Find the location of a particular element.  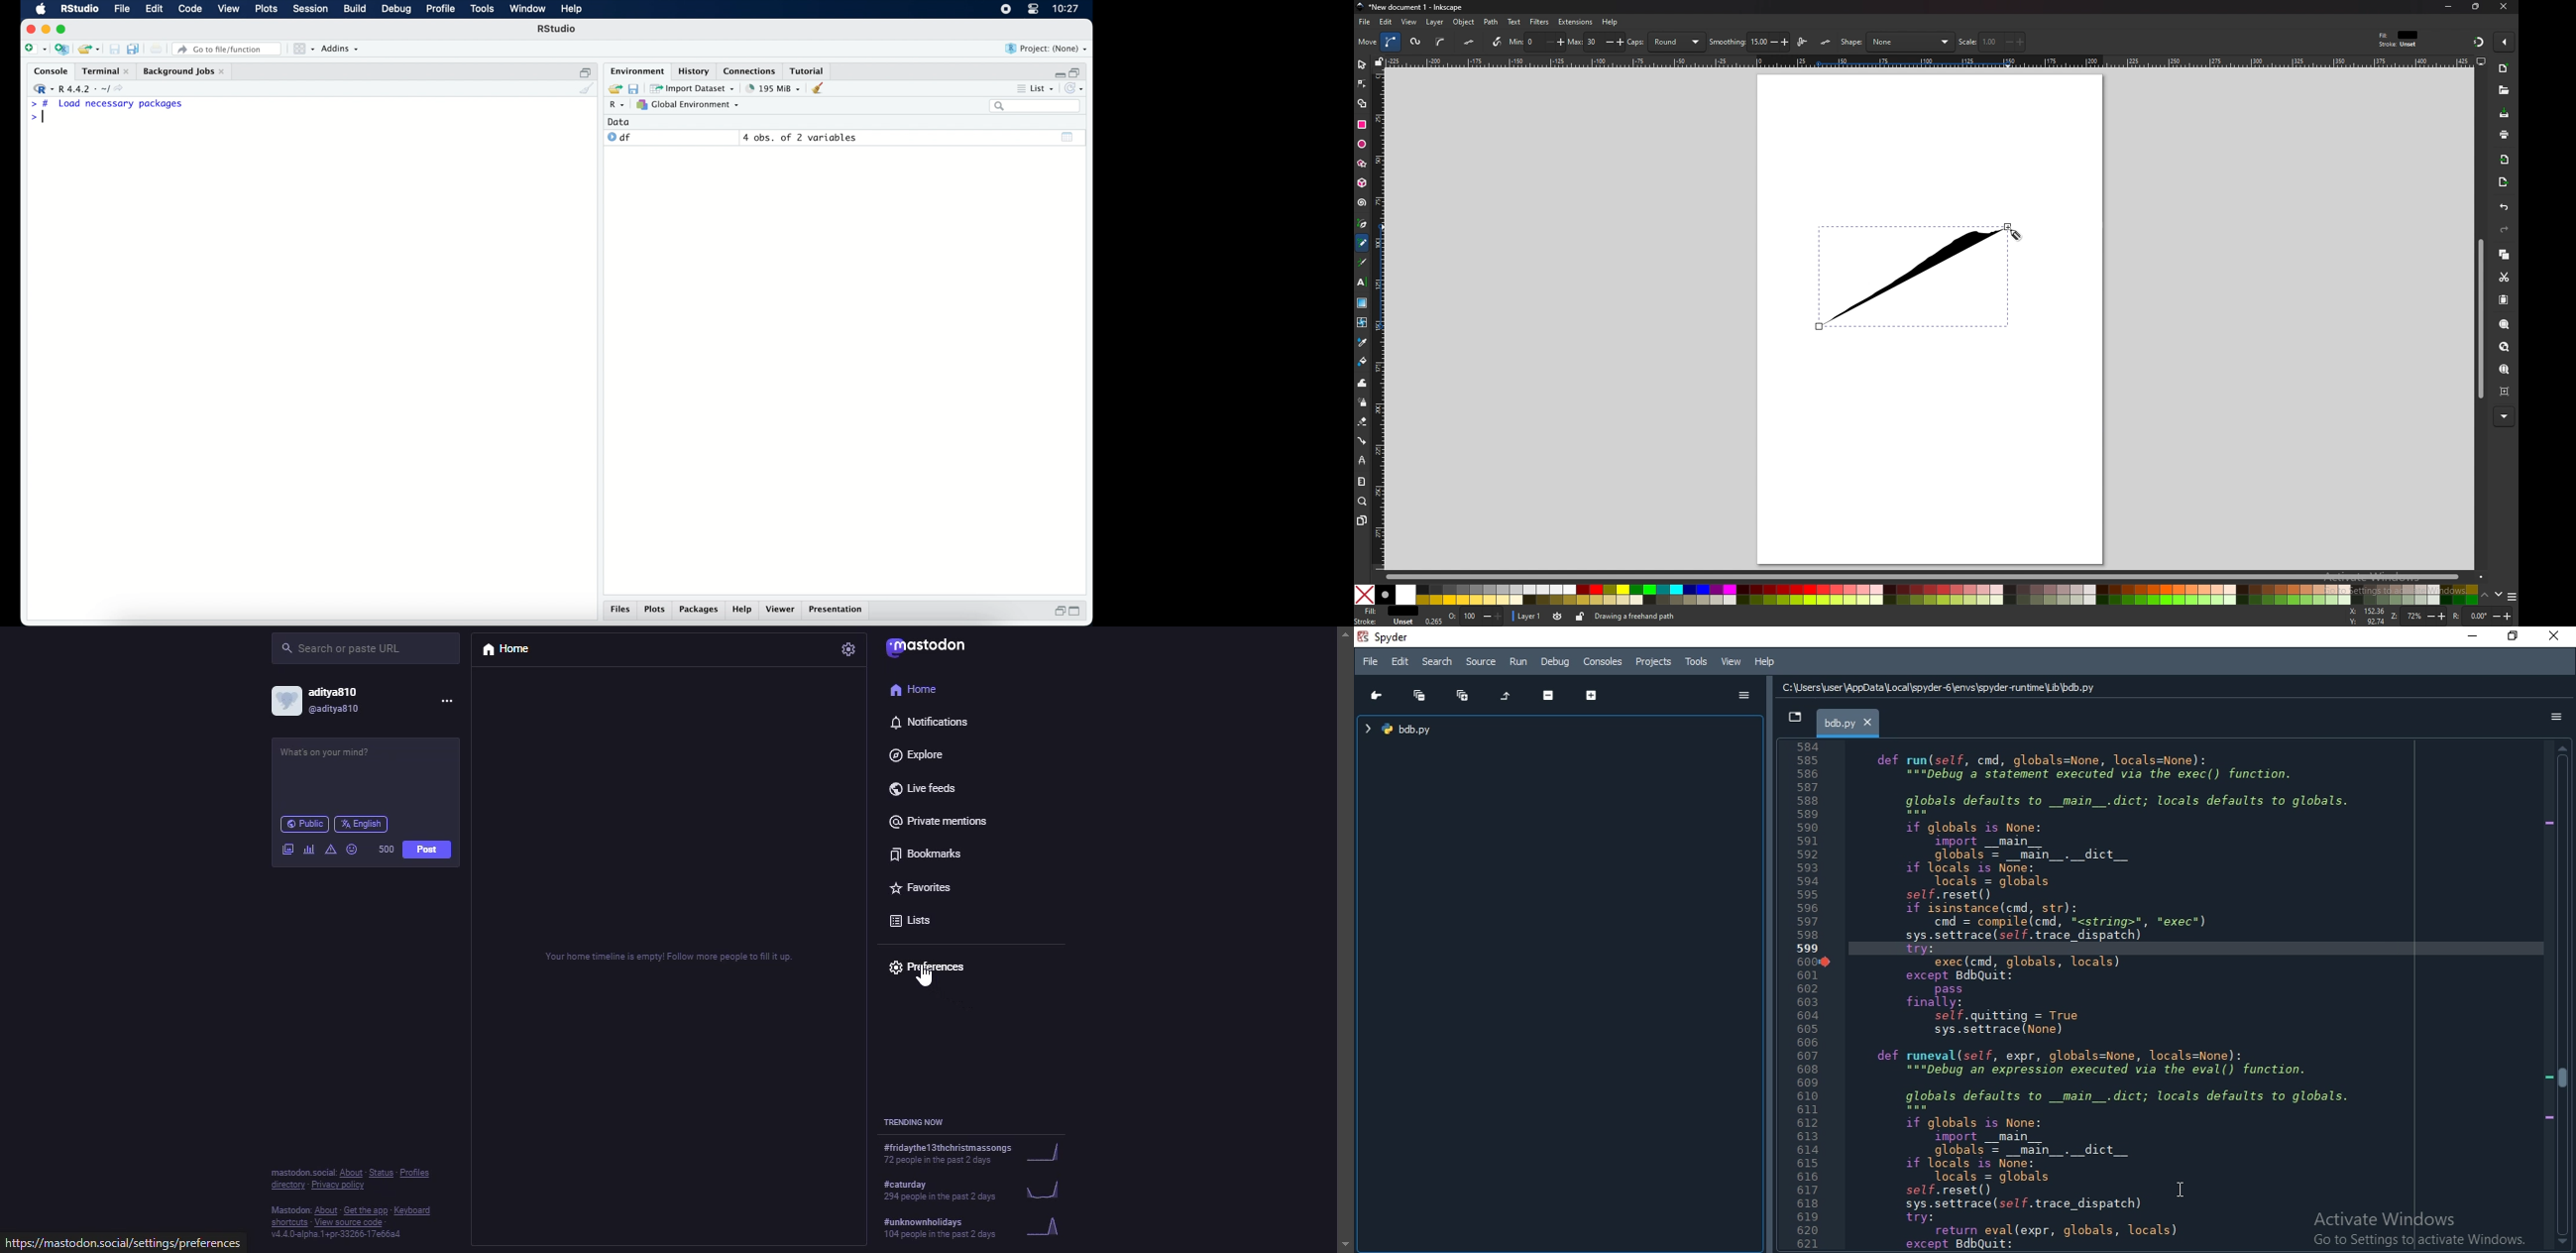

restore down is located at coordinates (1059, 612).